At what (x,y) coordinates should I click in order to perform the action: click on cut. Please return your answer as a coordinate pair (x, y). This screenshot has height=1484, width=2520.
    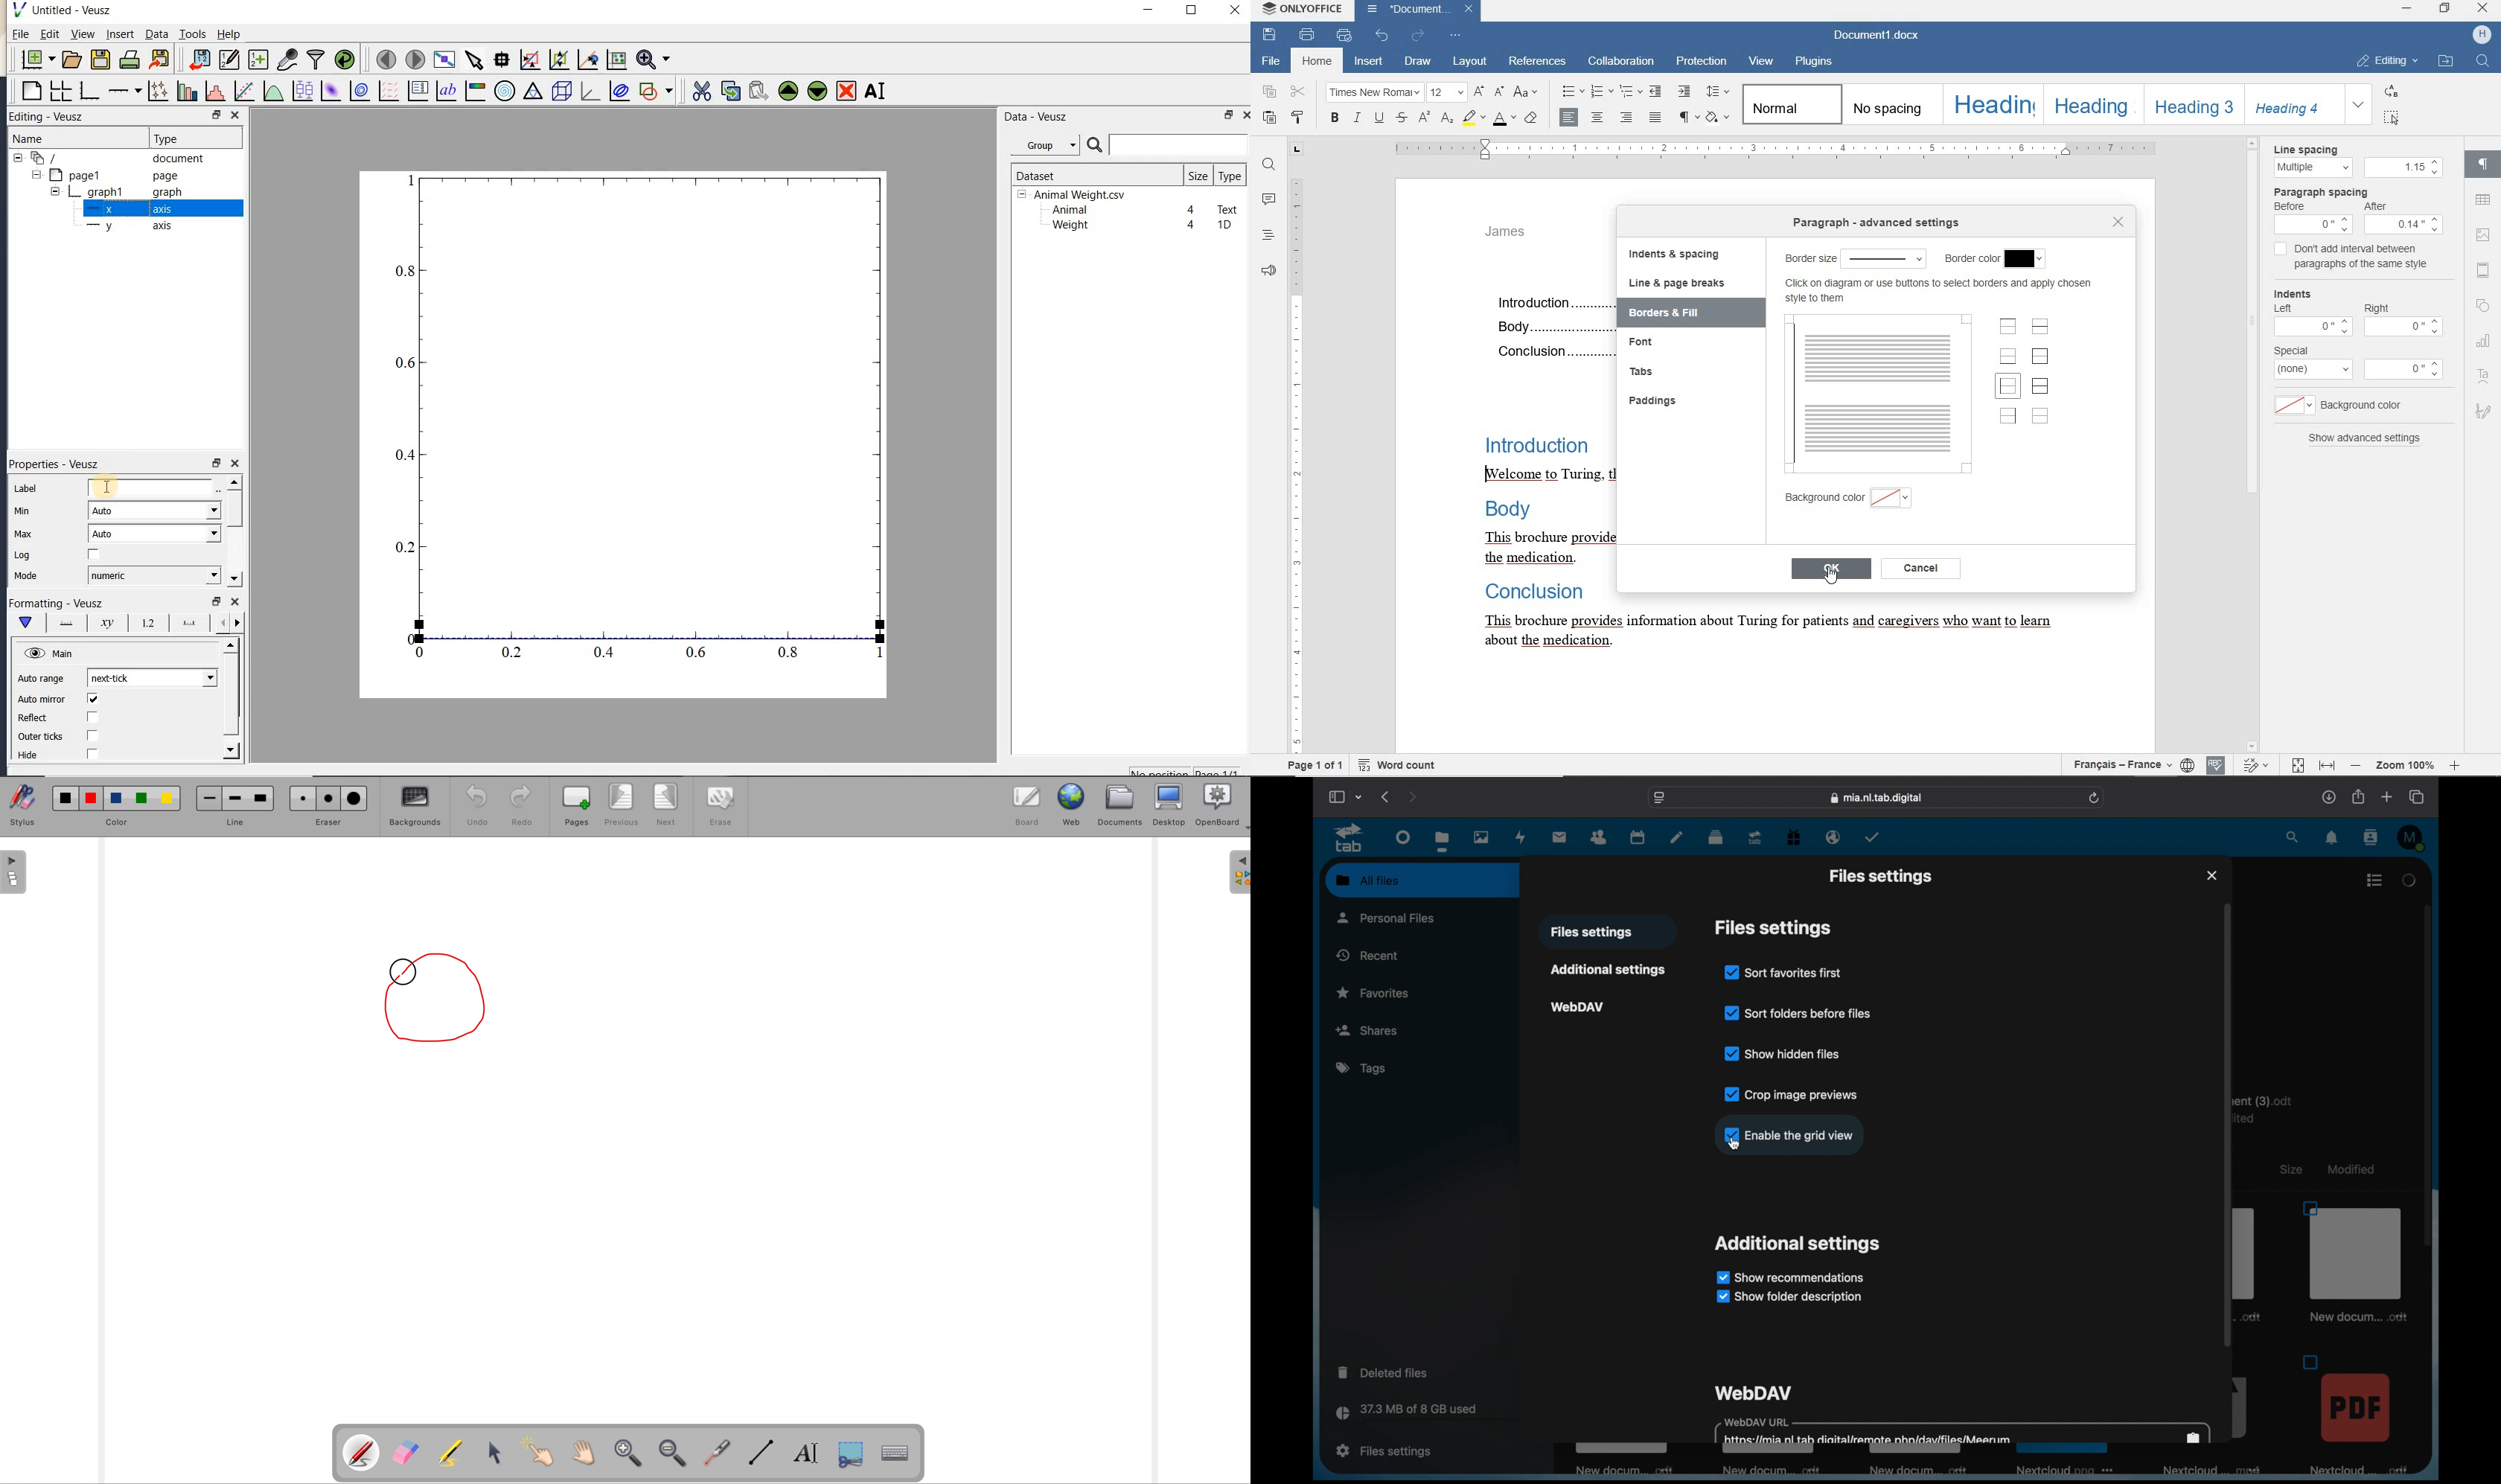
    Looking at the image, I should click on (1299, 92).